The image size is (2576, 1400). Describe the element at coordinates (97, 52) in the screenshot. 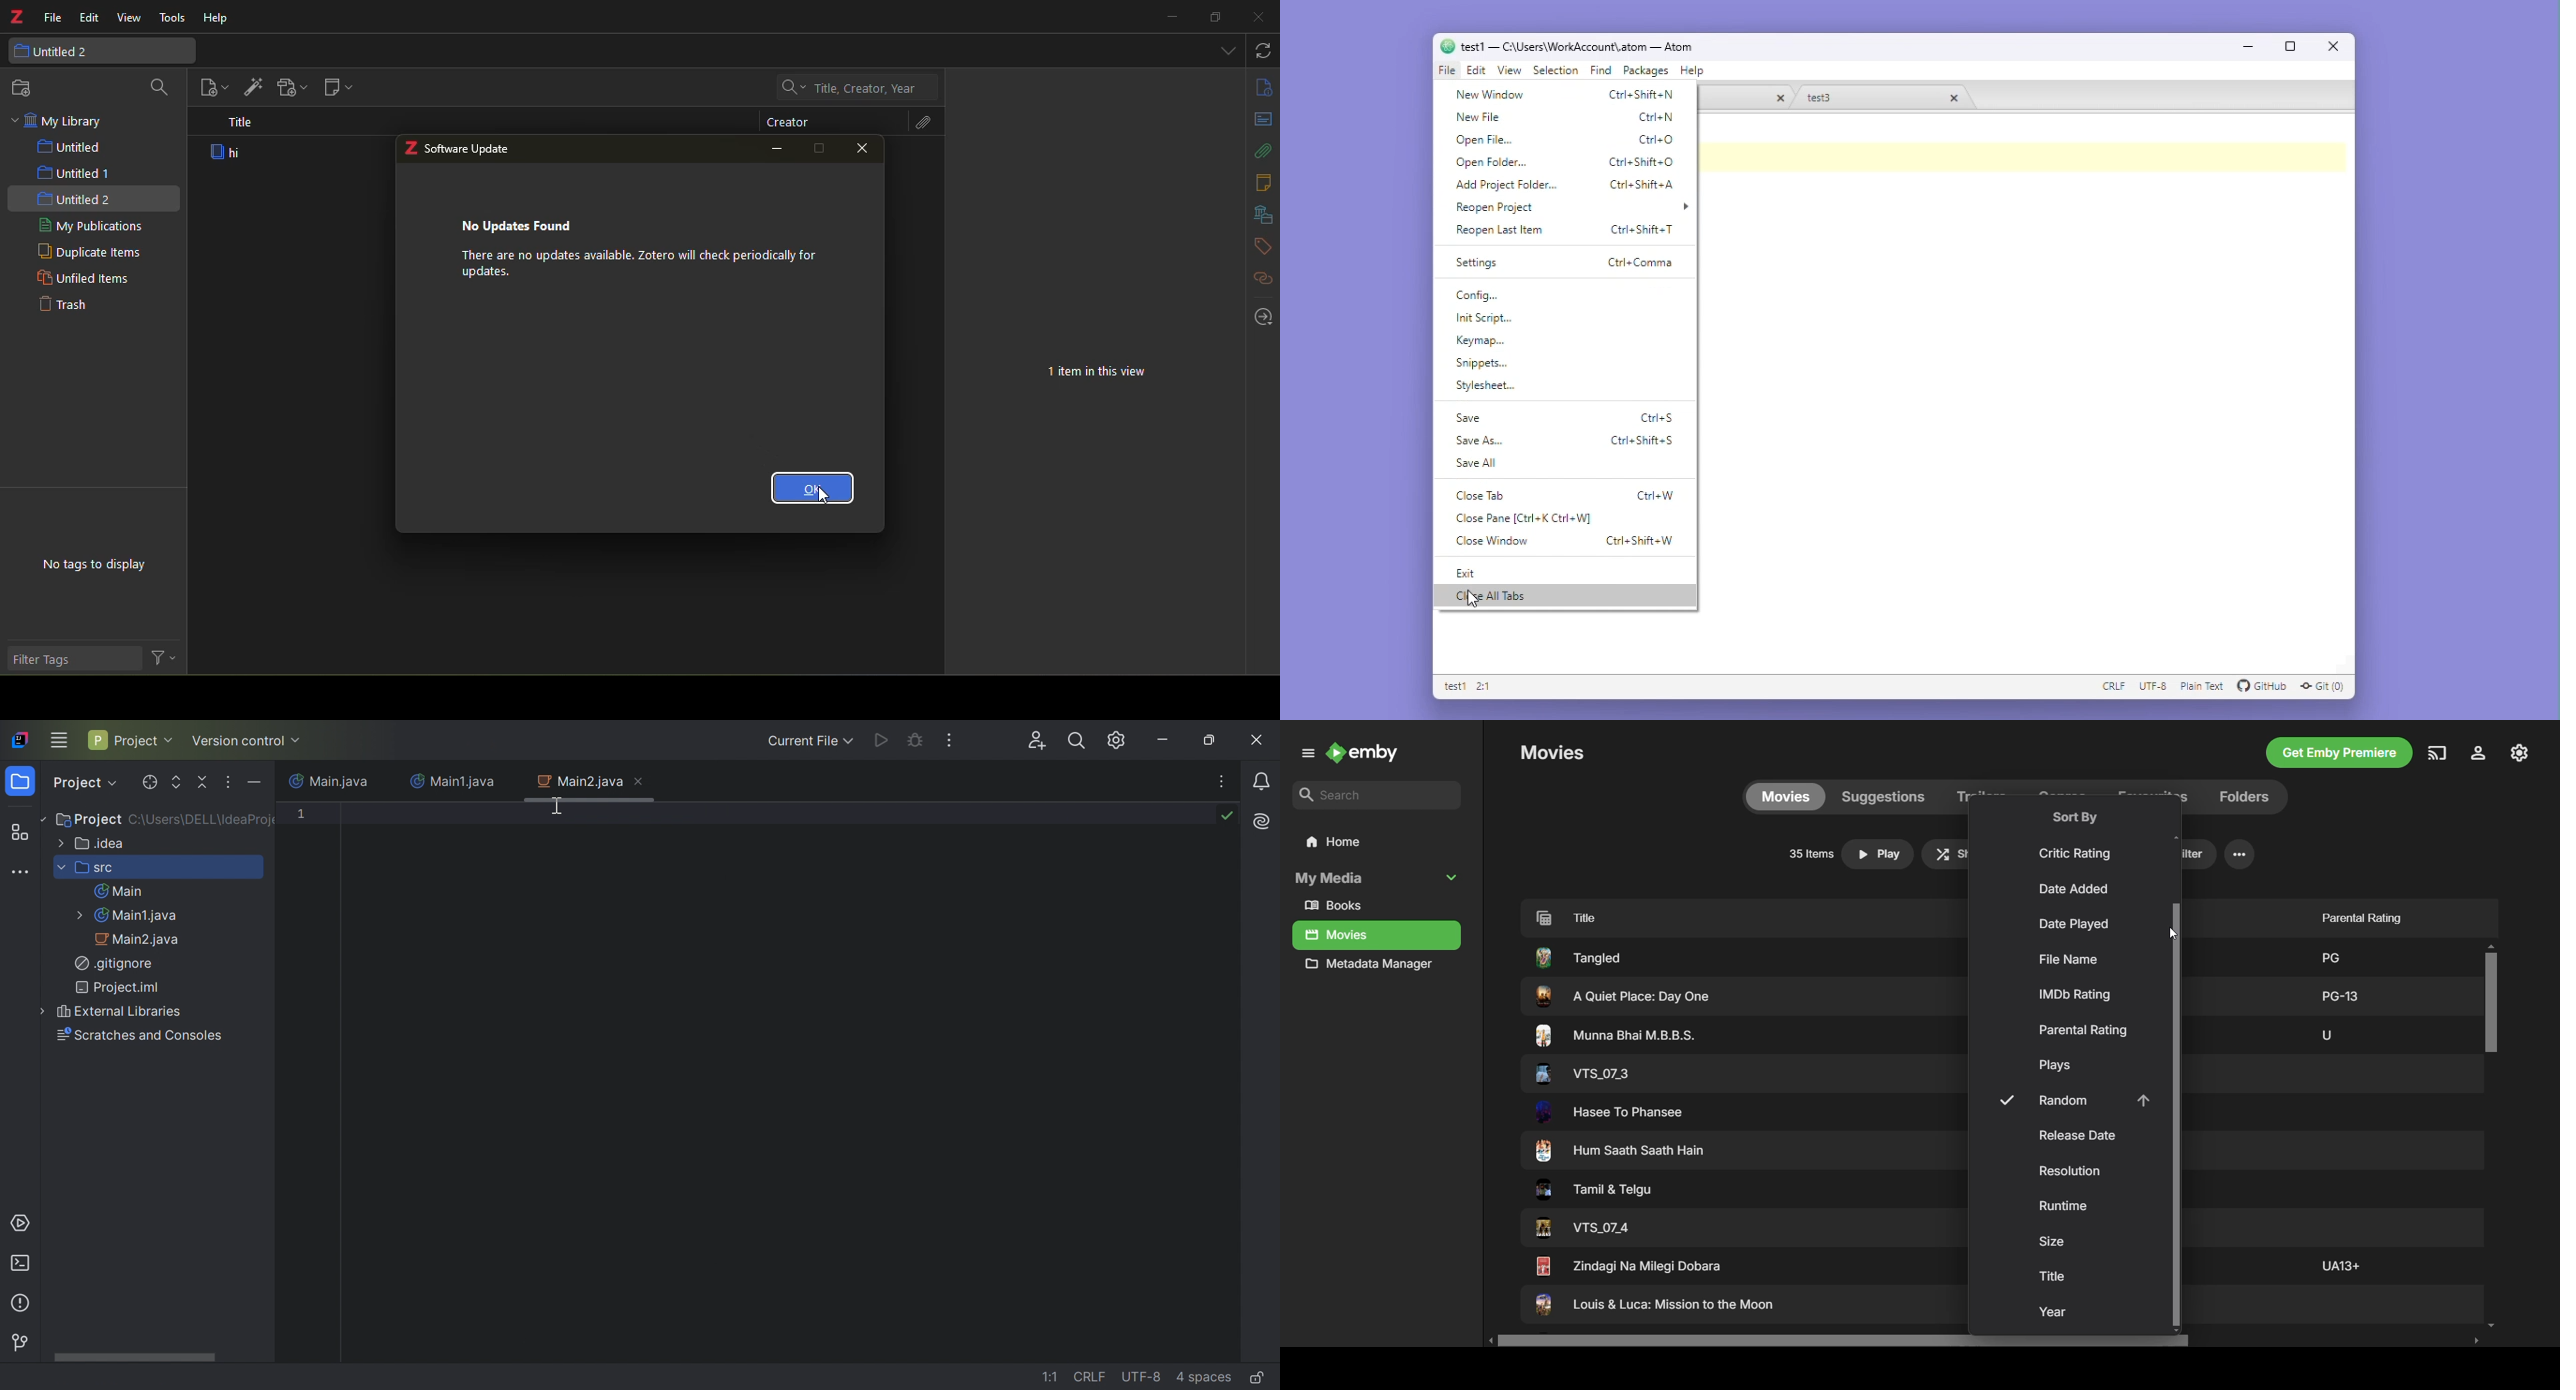

I see `untitled 2` at that location.